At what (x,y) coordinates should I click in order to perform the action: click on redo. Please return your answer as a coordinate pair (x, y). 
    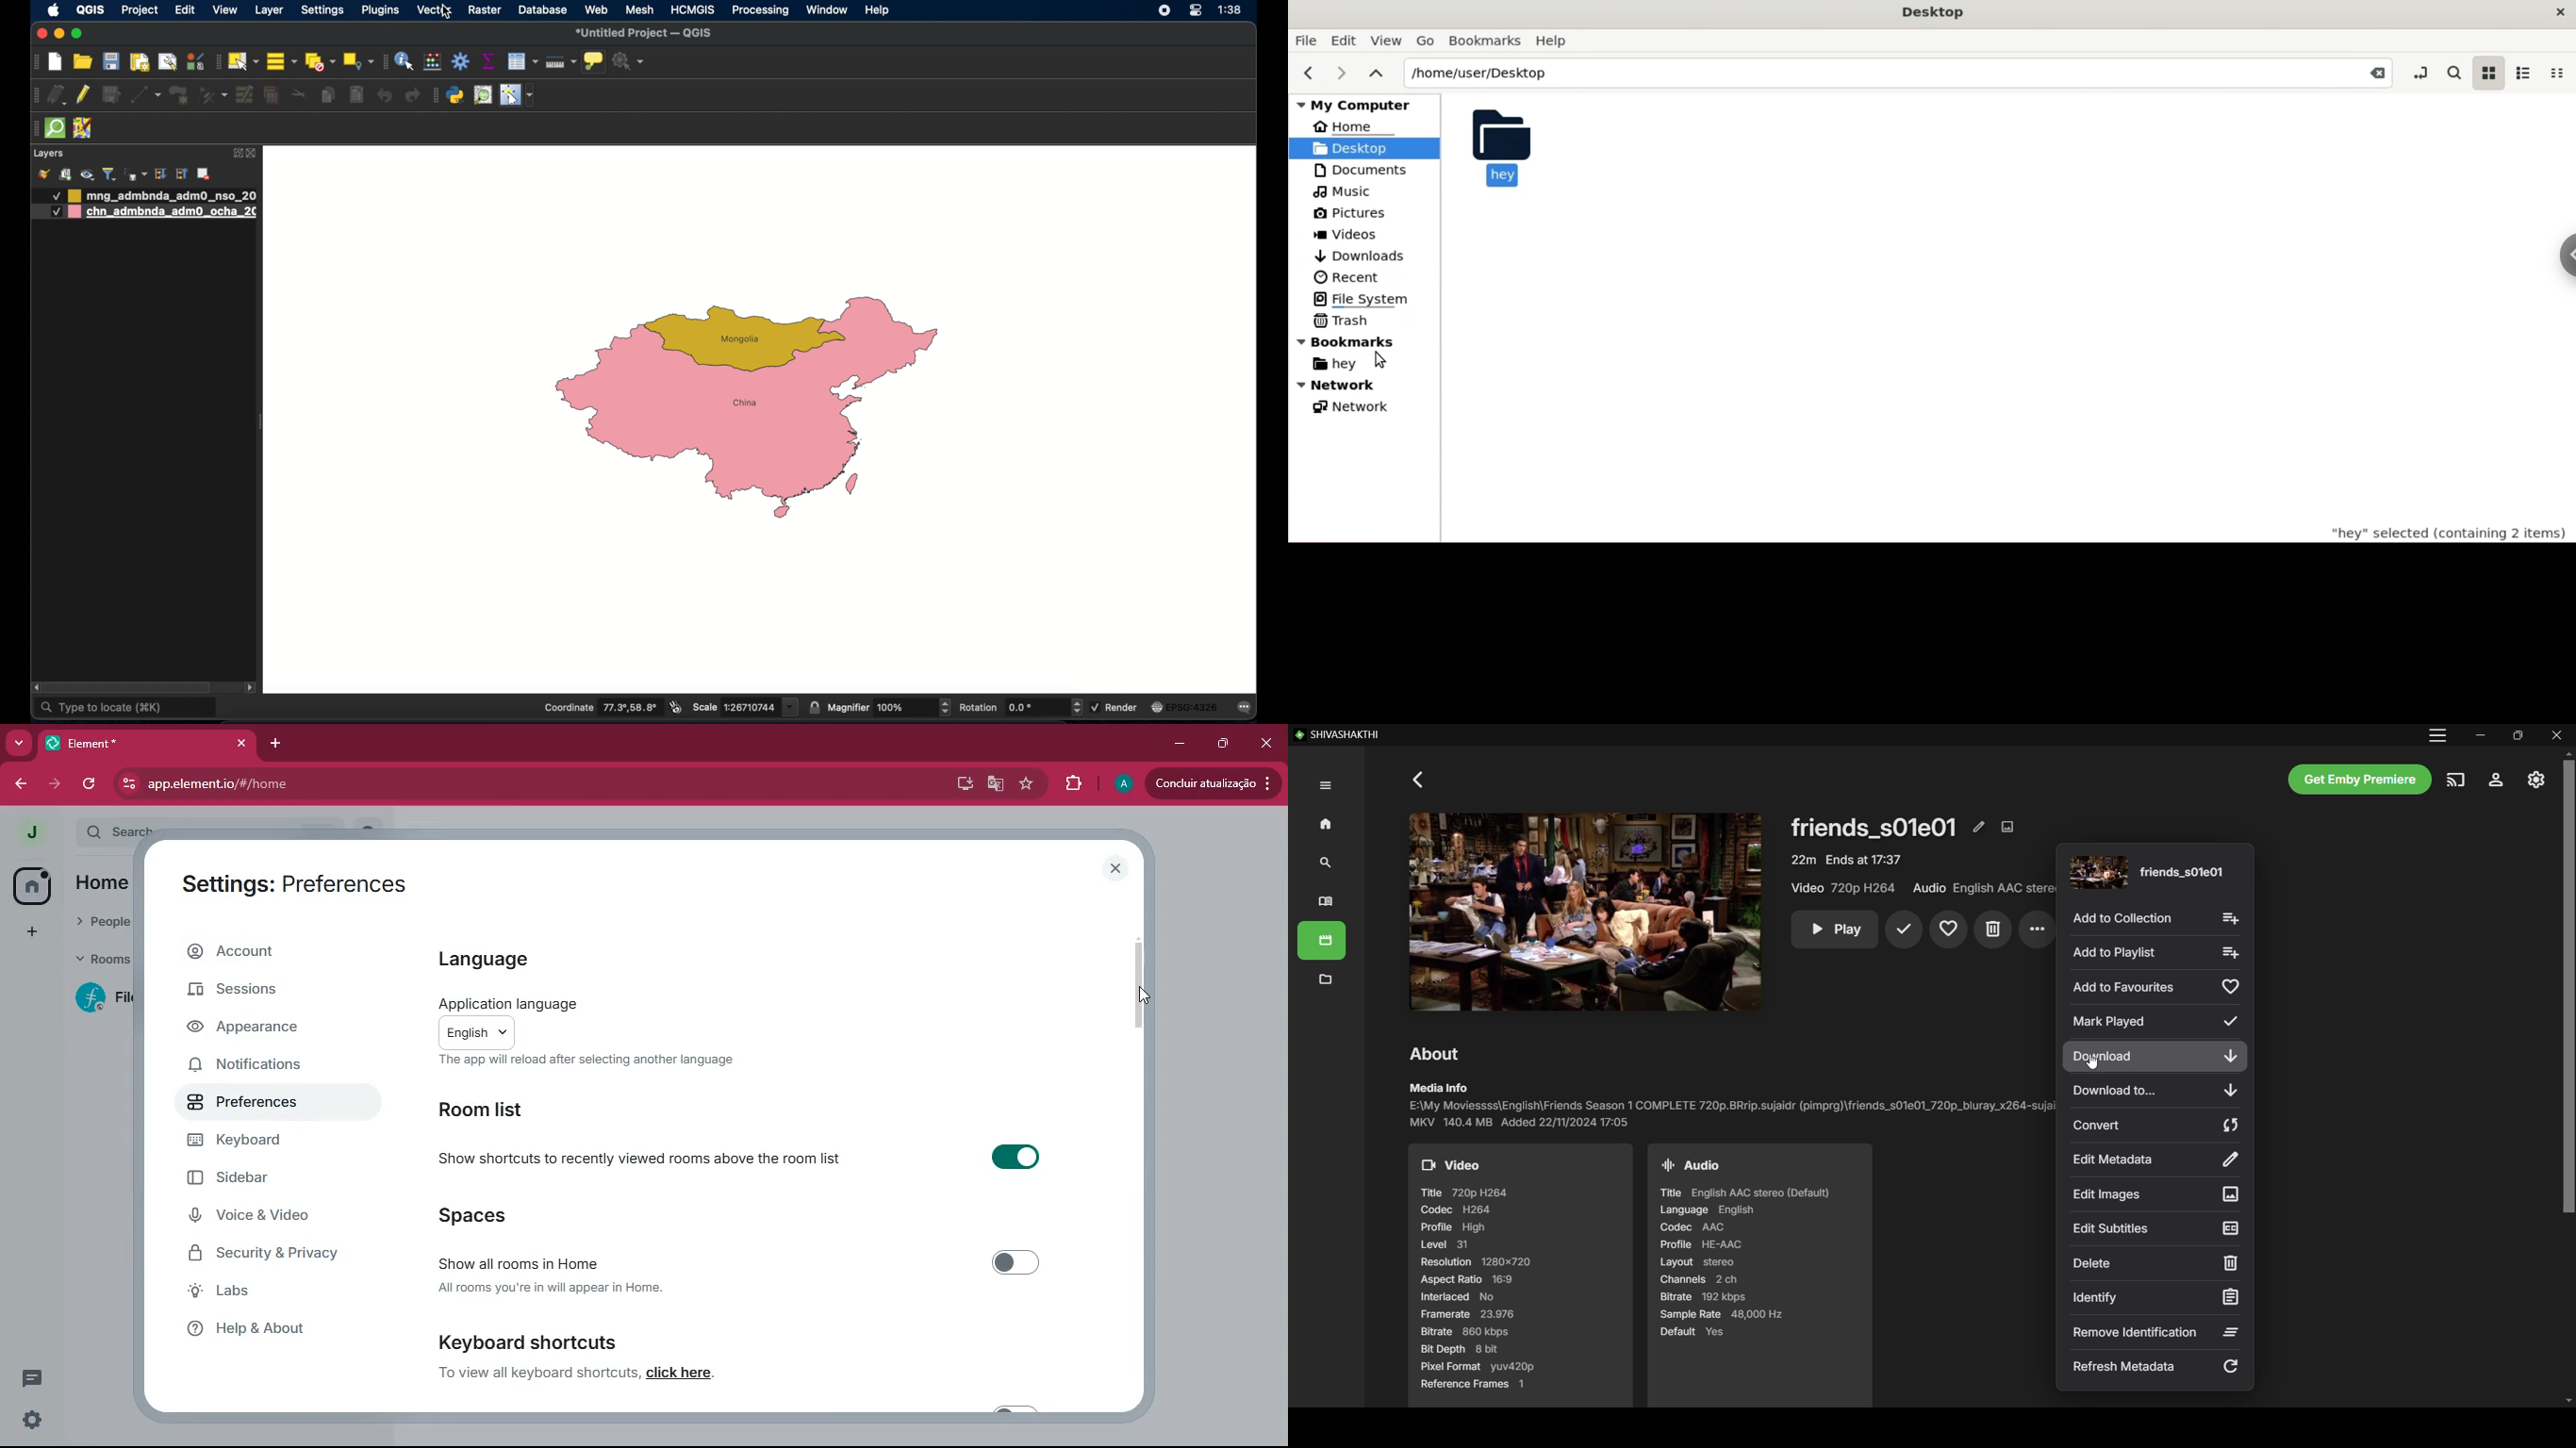
    Looking at the image, I should click on (412, 97).